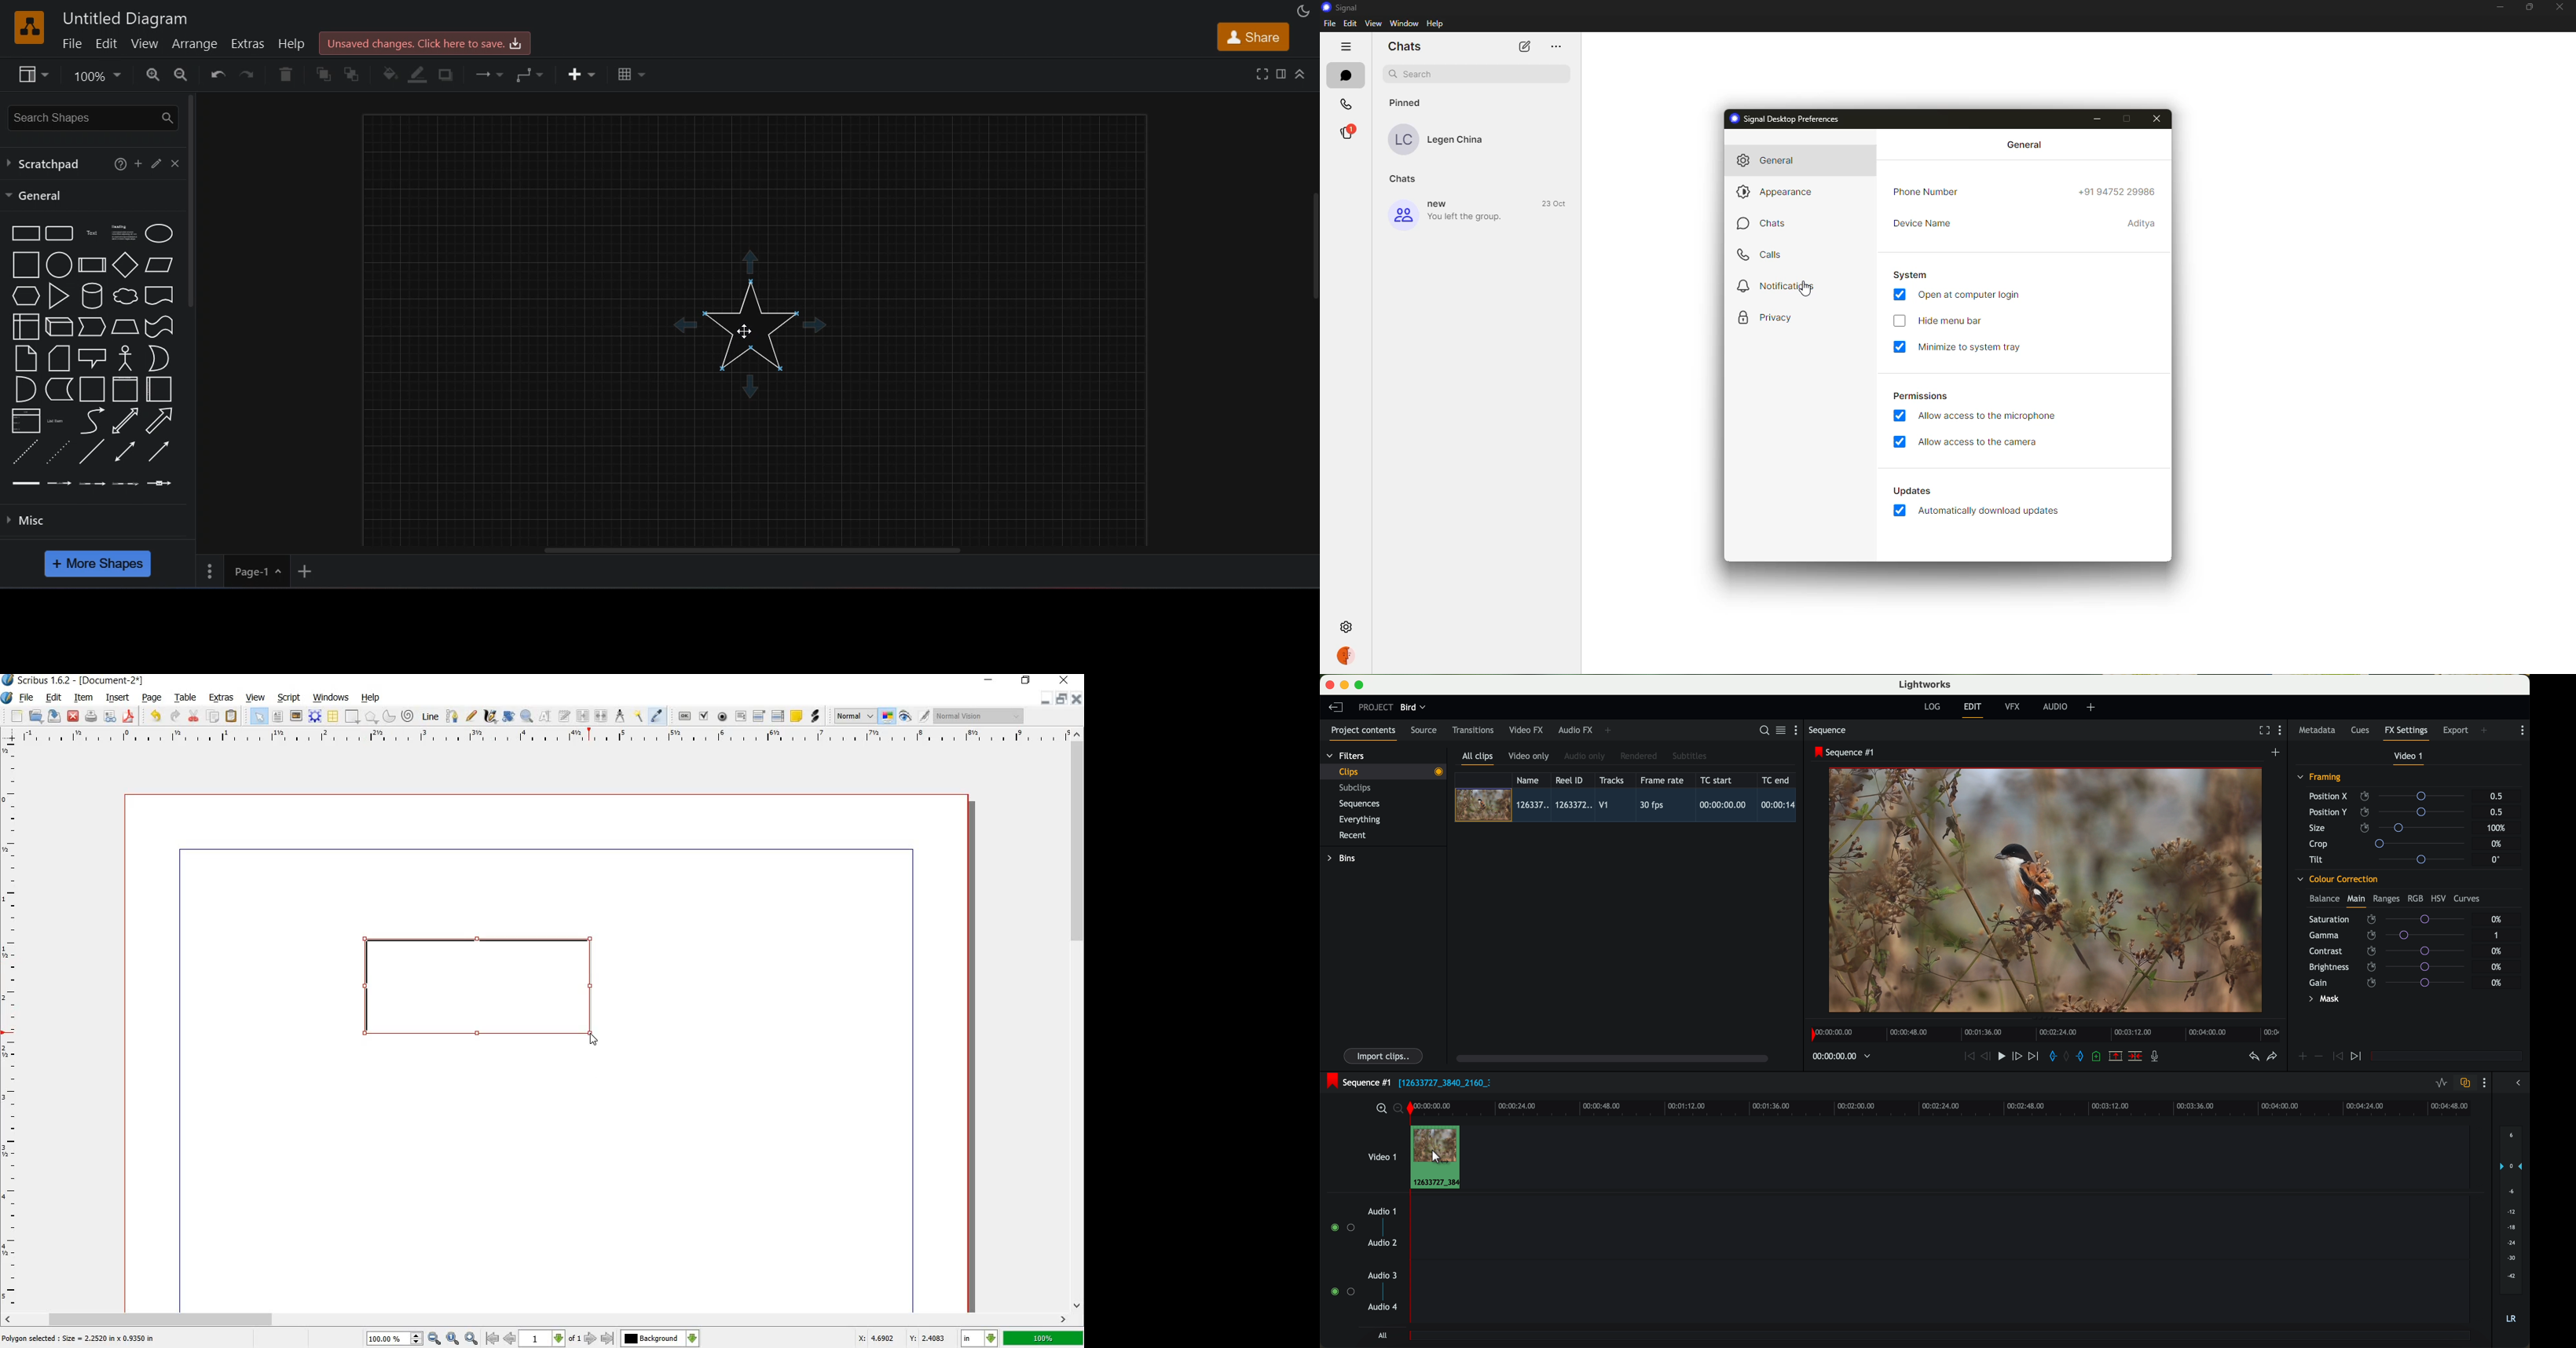 The width and height of the screenshot is (2576, 1372). I want to click on icon, so click(2302, 1057).